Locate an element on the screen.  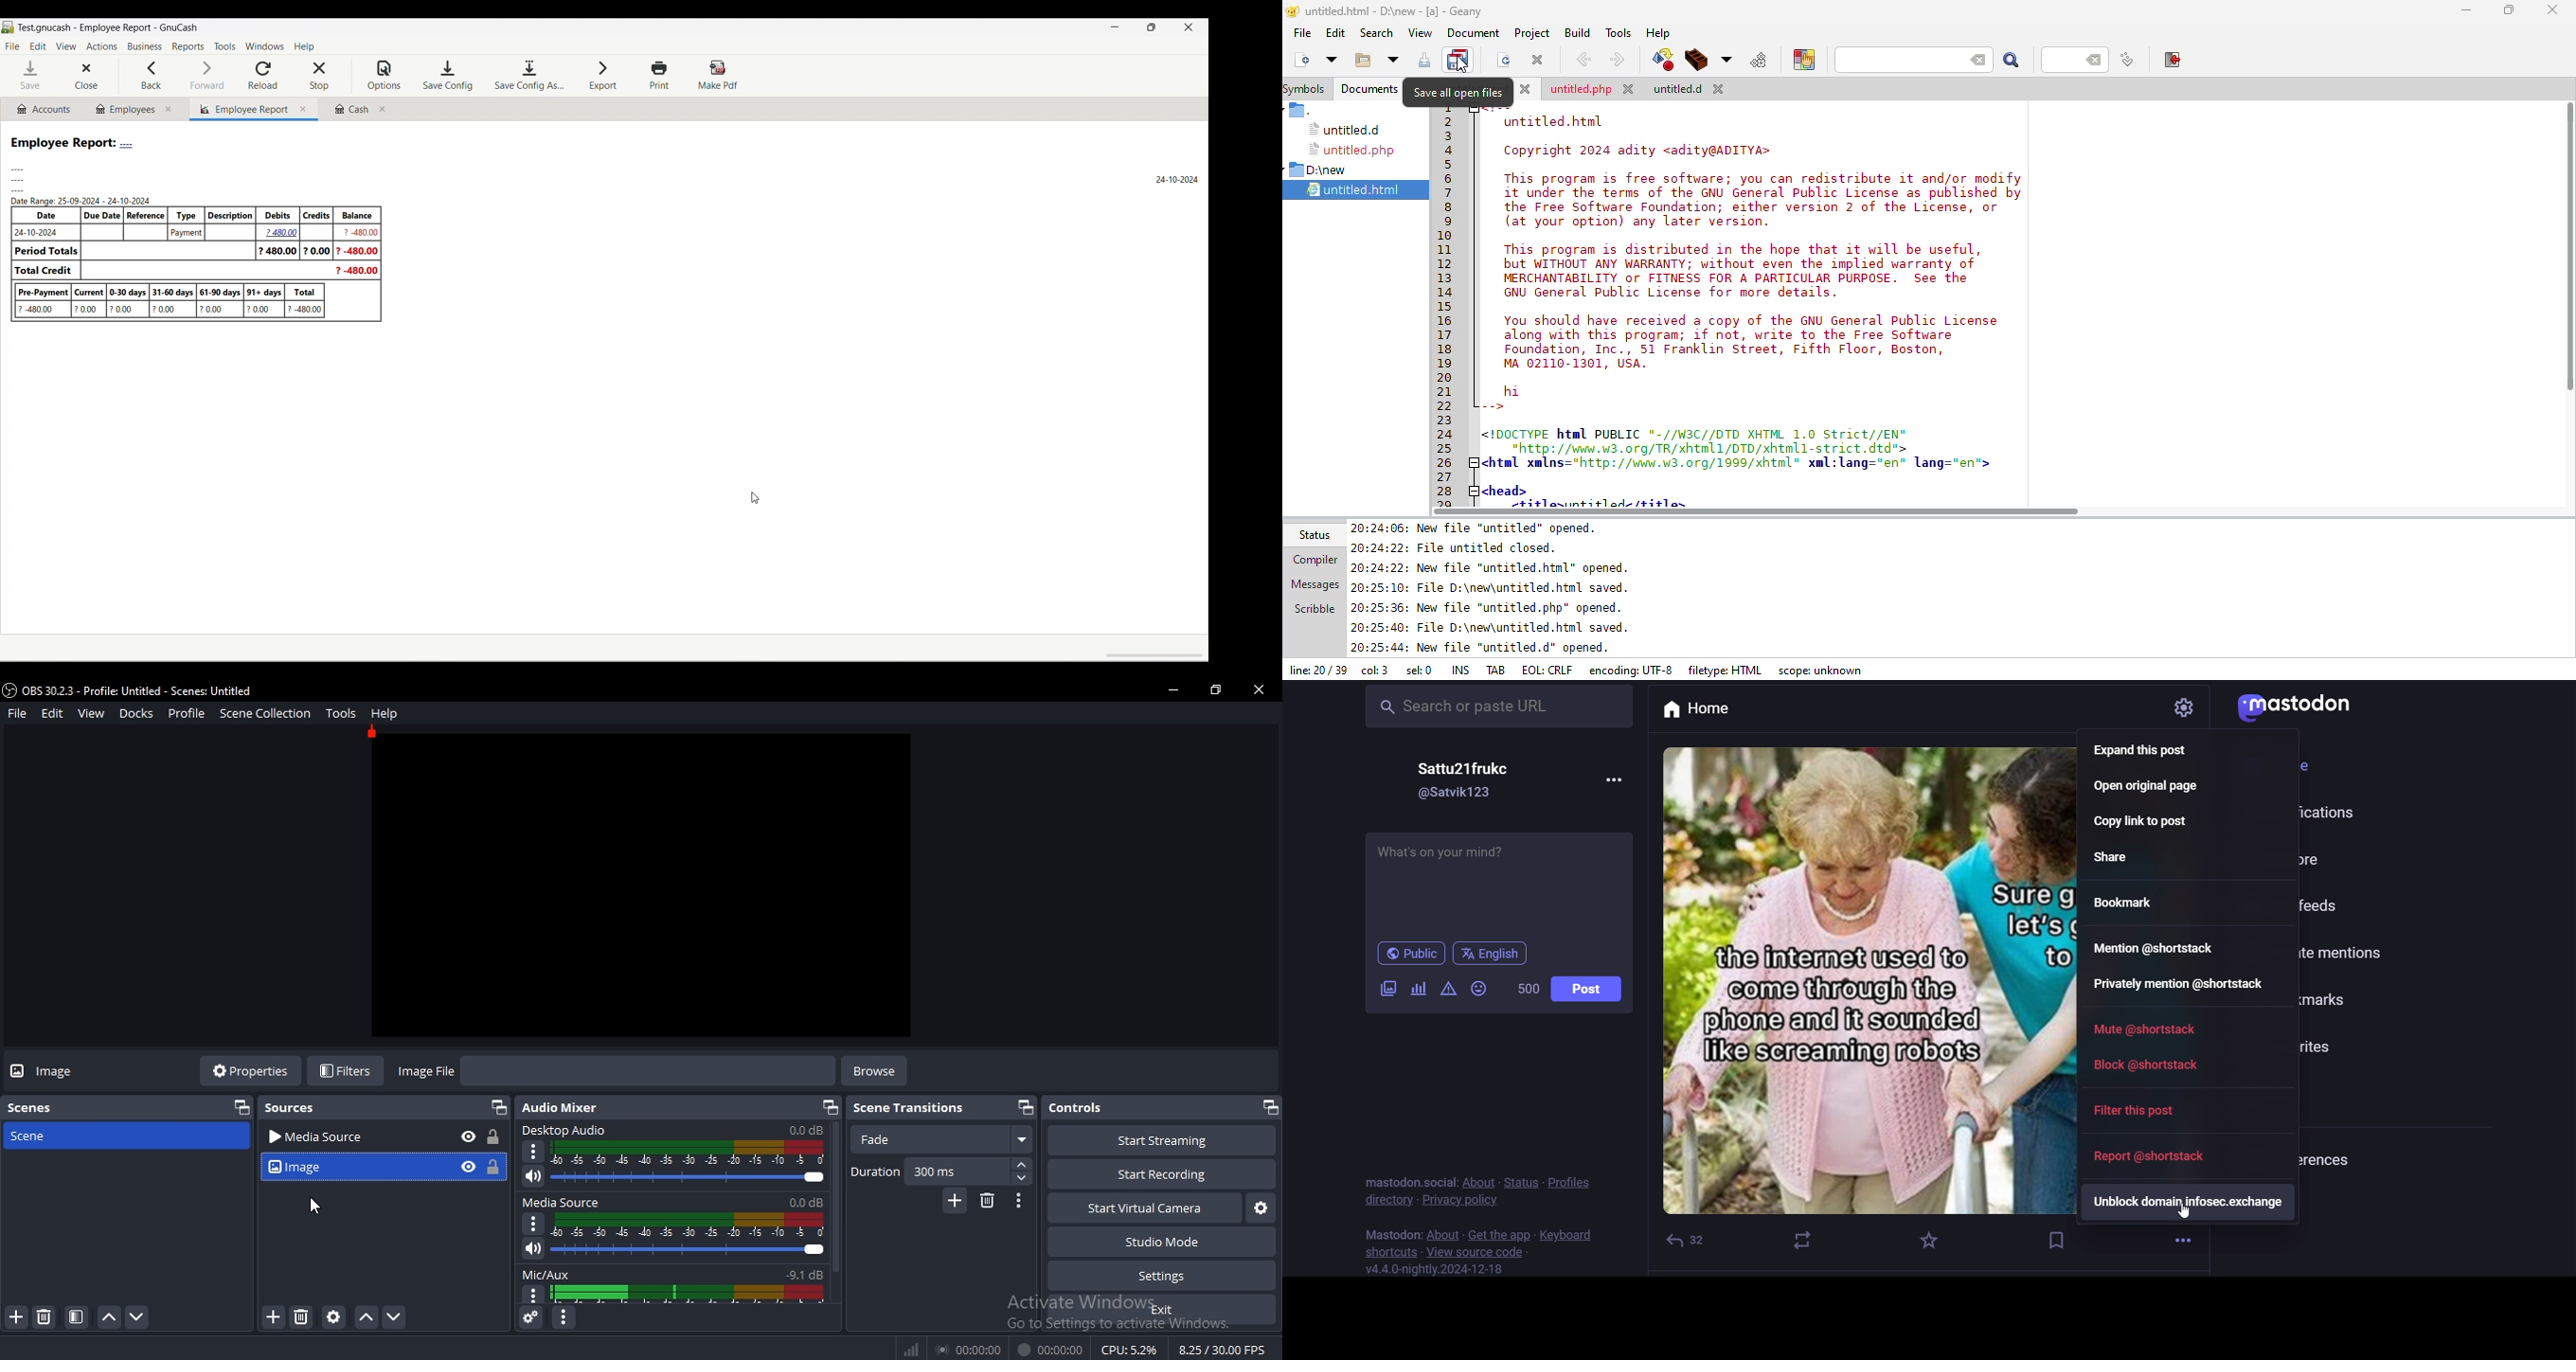
word limit is located at coordinates (1528, 987).